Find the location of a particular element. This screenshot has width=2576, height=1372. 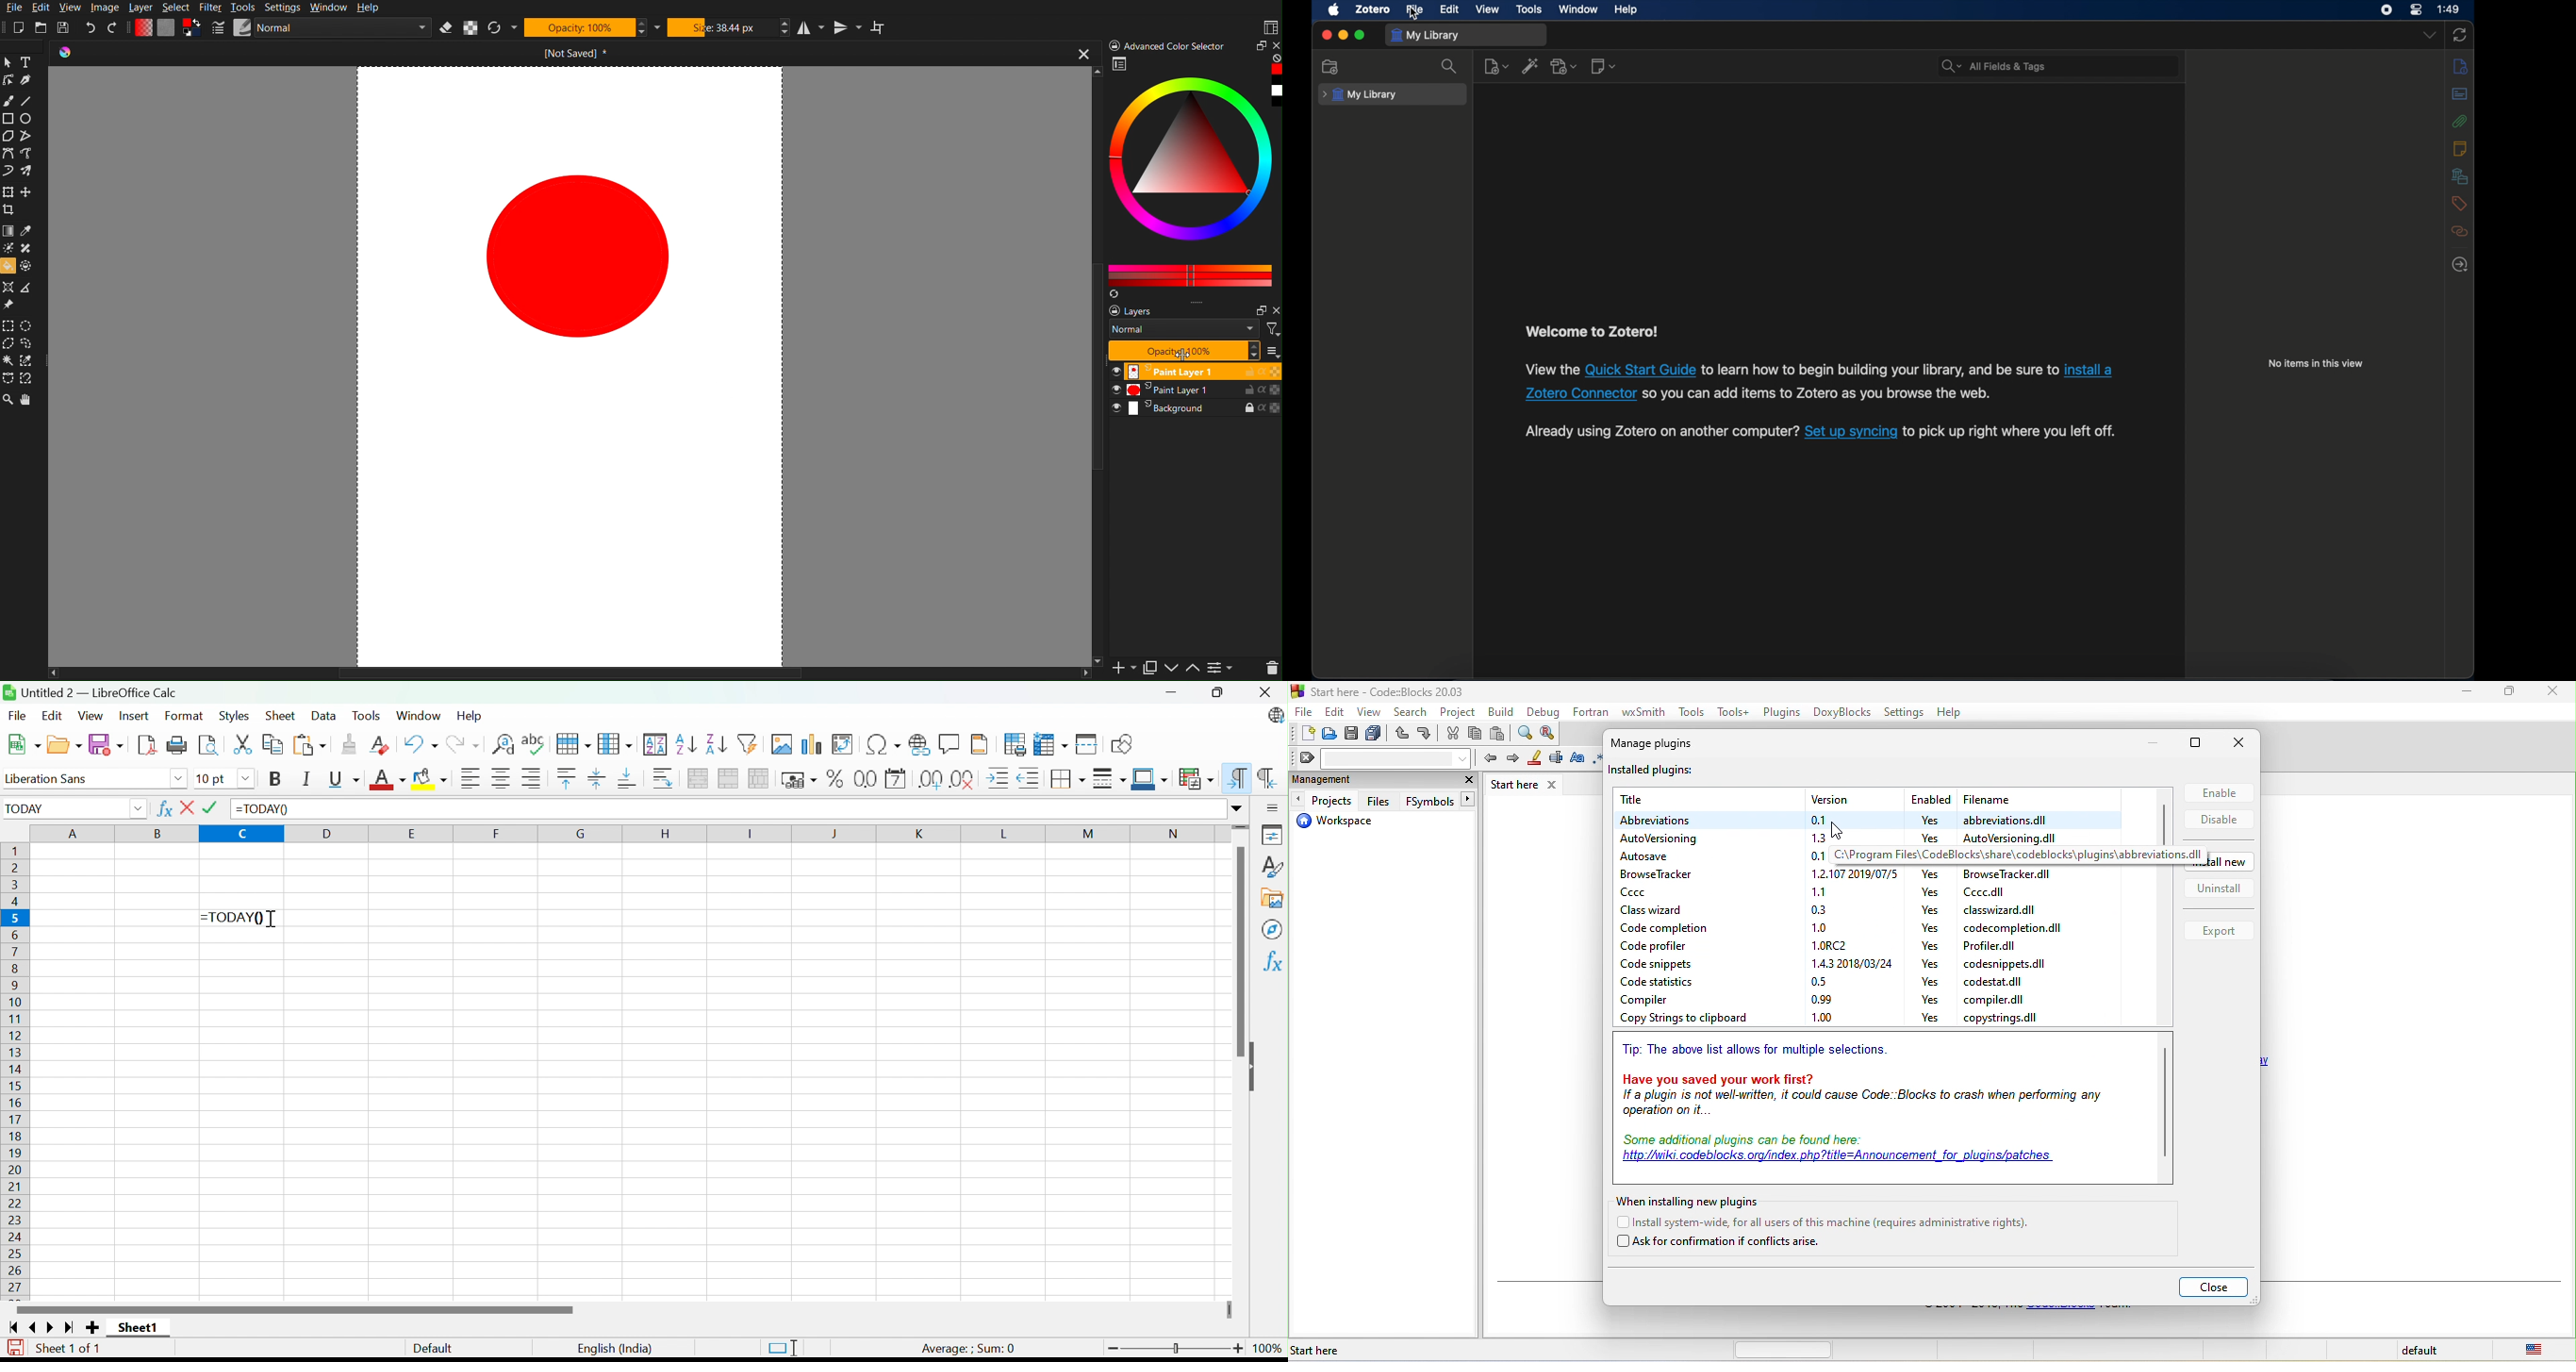

screen recorder is located at coordinates (2386, 10).